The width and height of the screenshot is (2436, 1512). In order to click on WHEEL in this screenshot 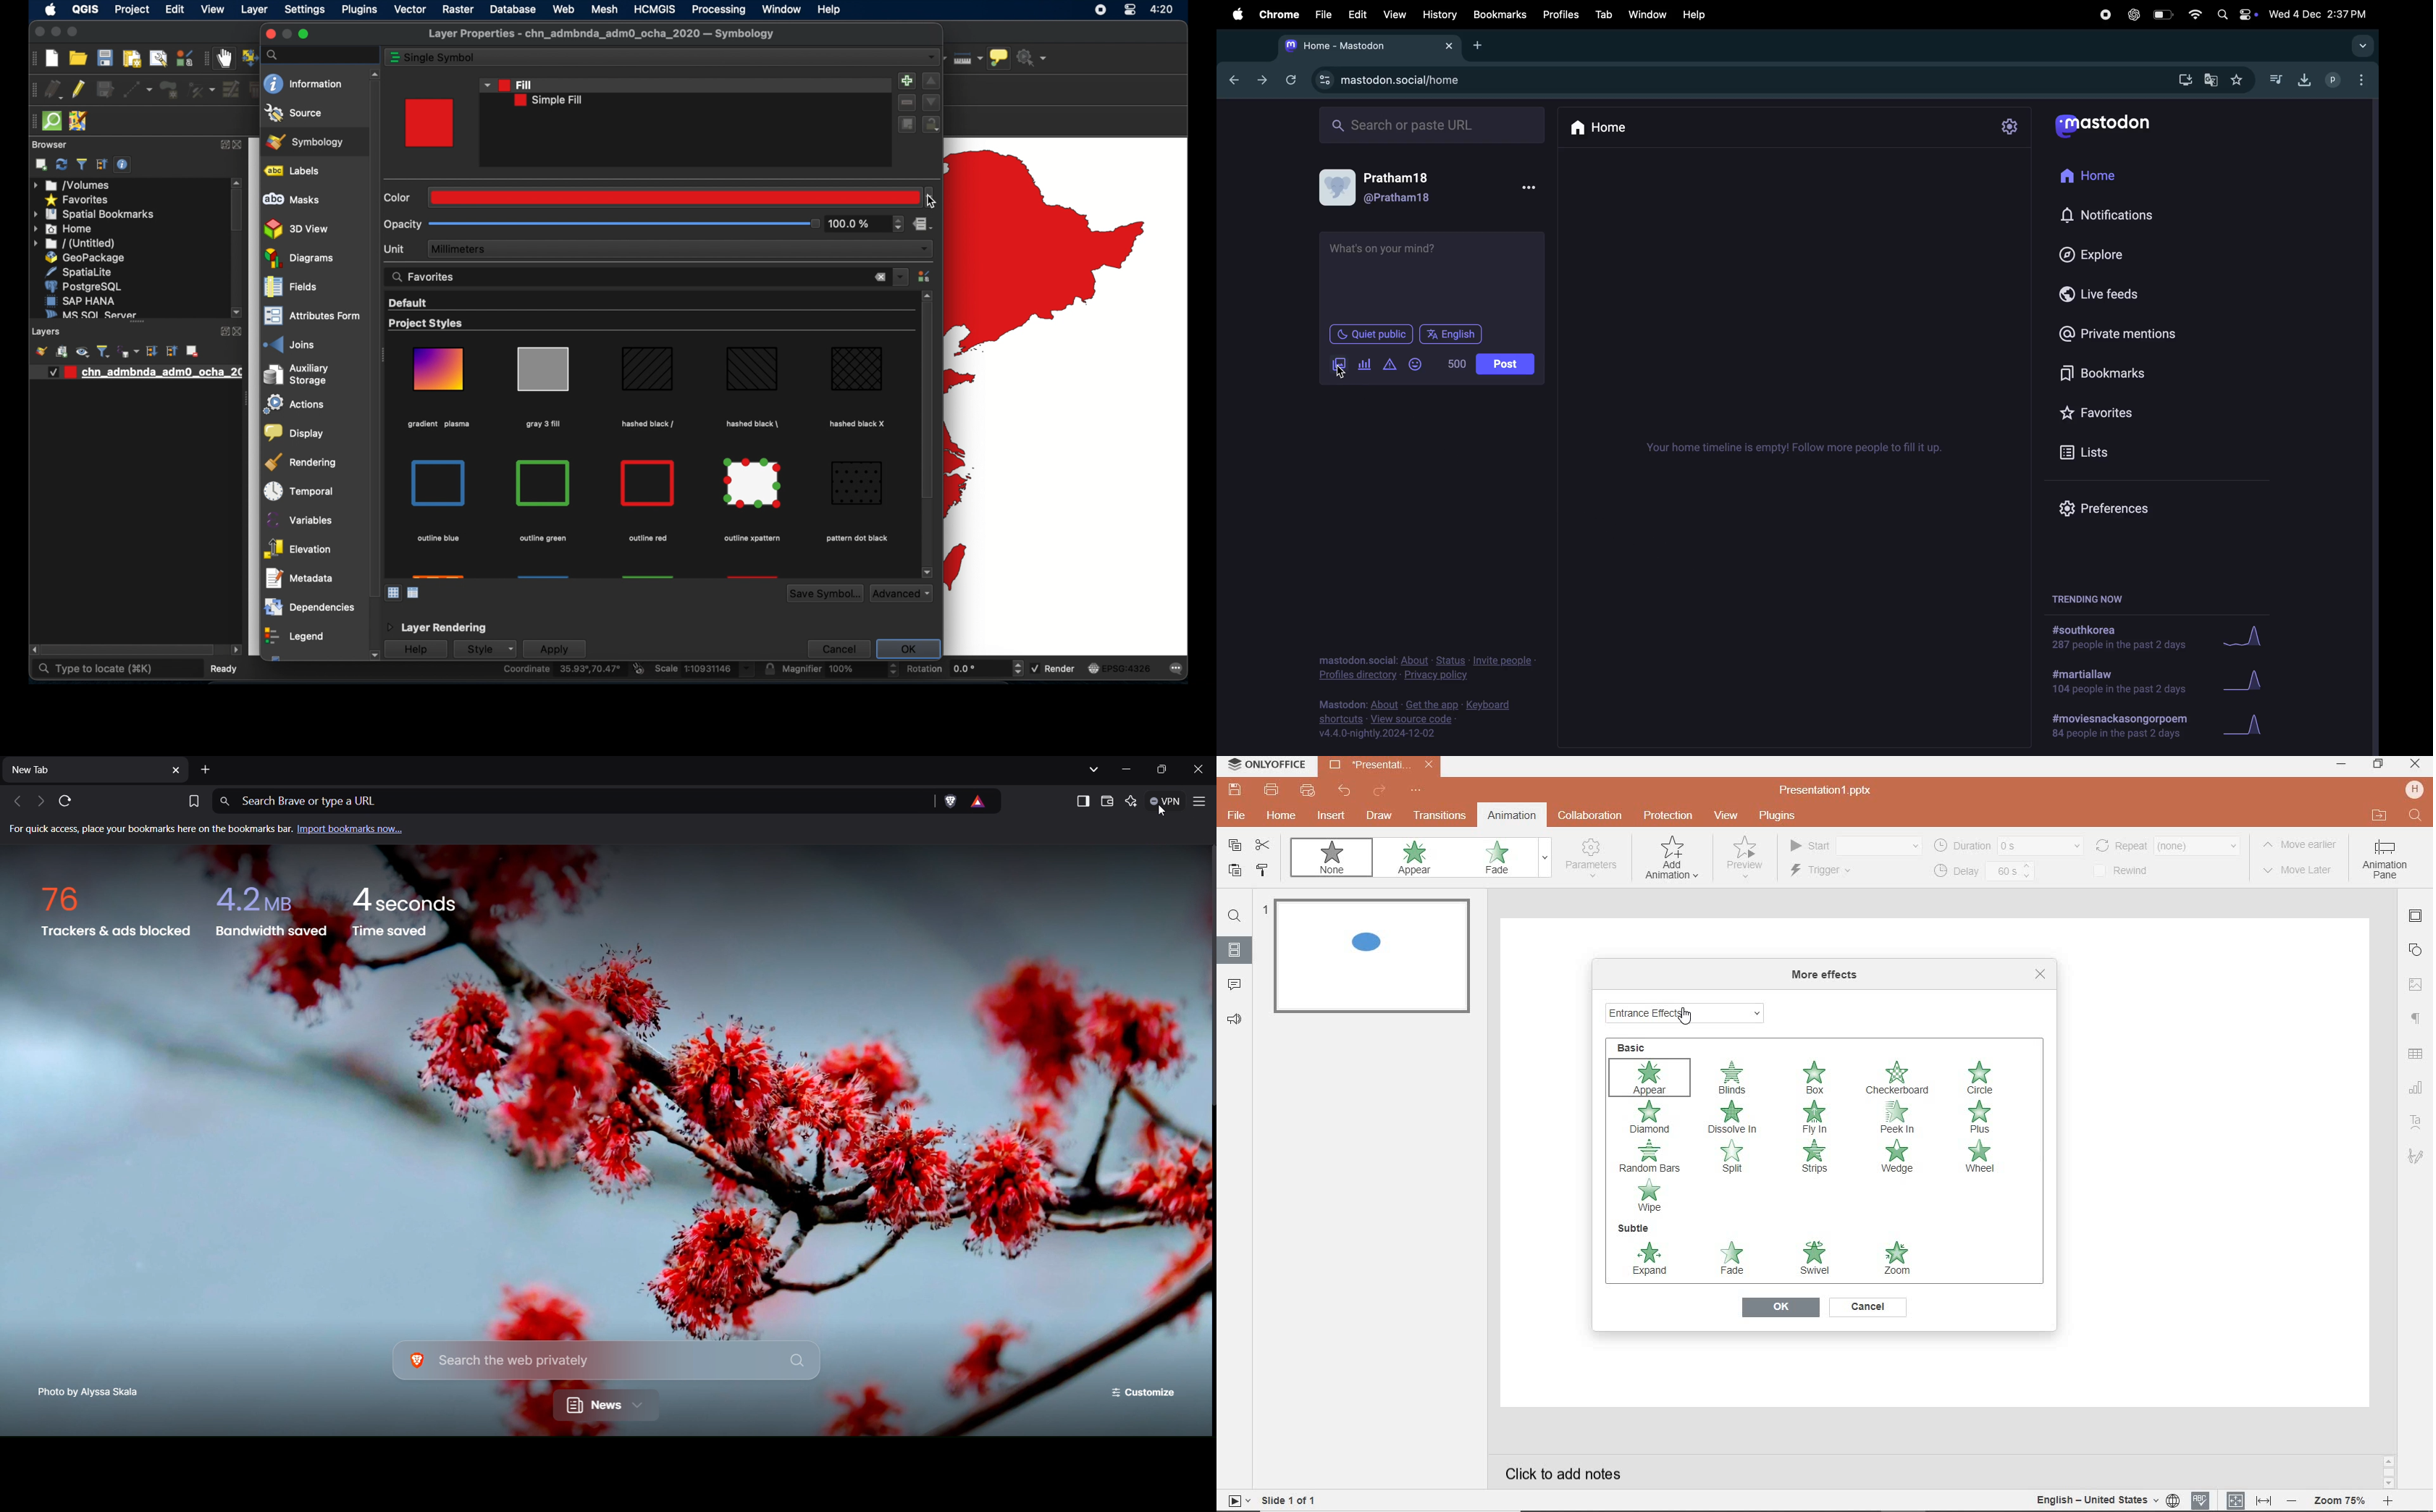, I will do `click(1979, 1159)`.